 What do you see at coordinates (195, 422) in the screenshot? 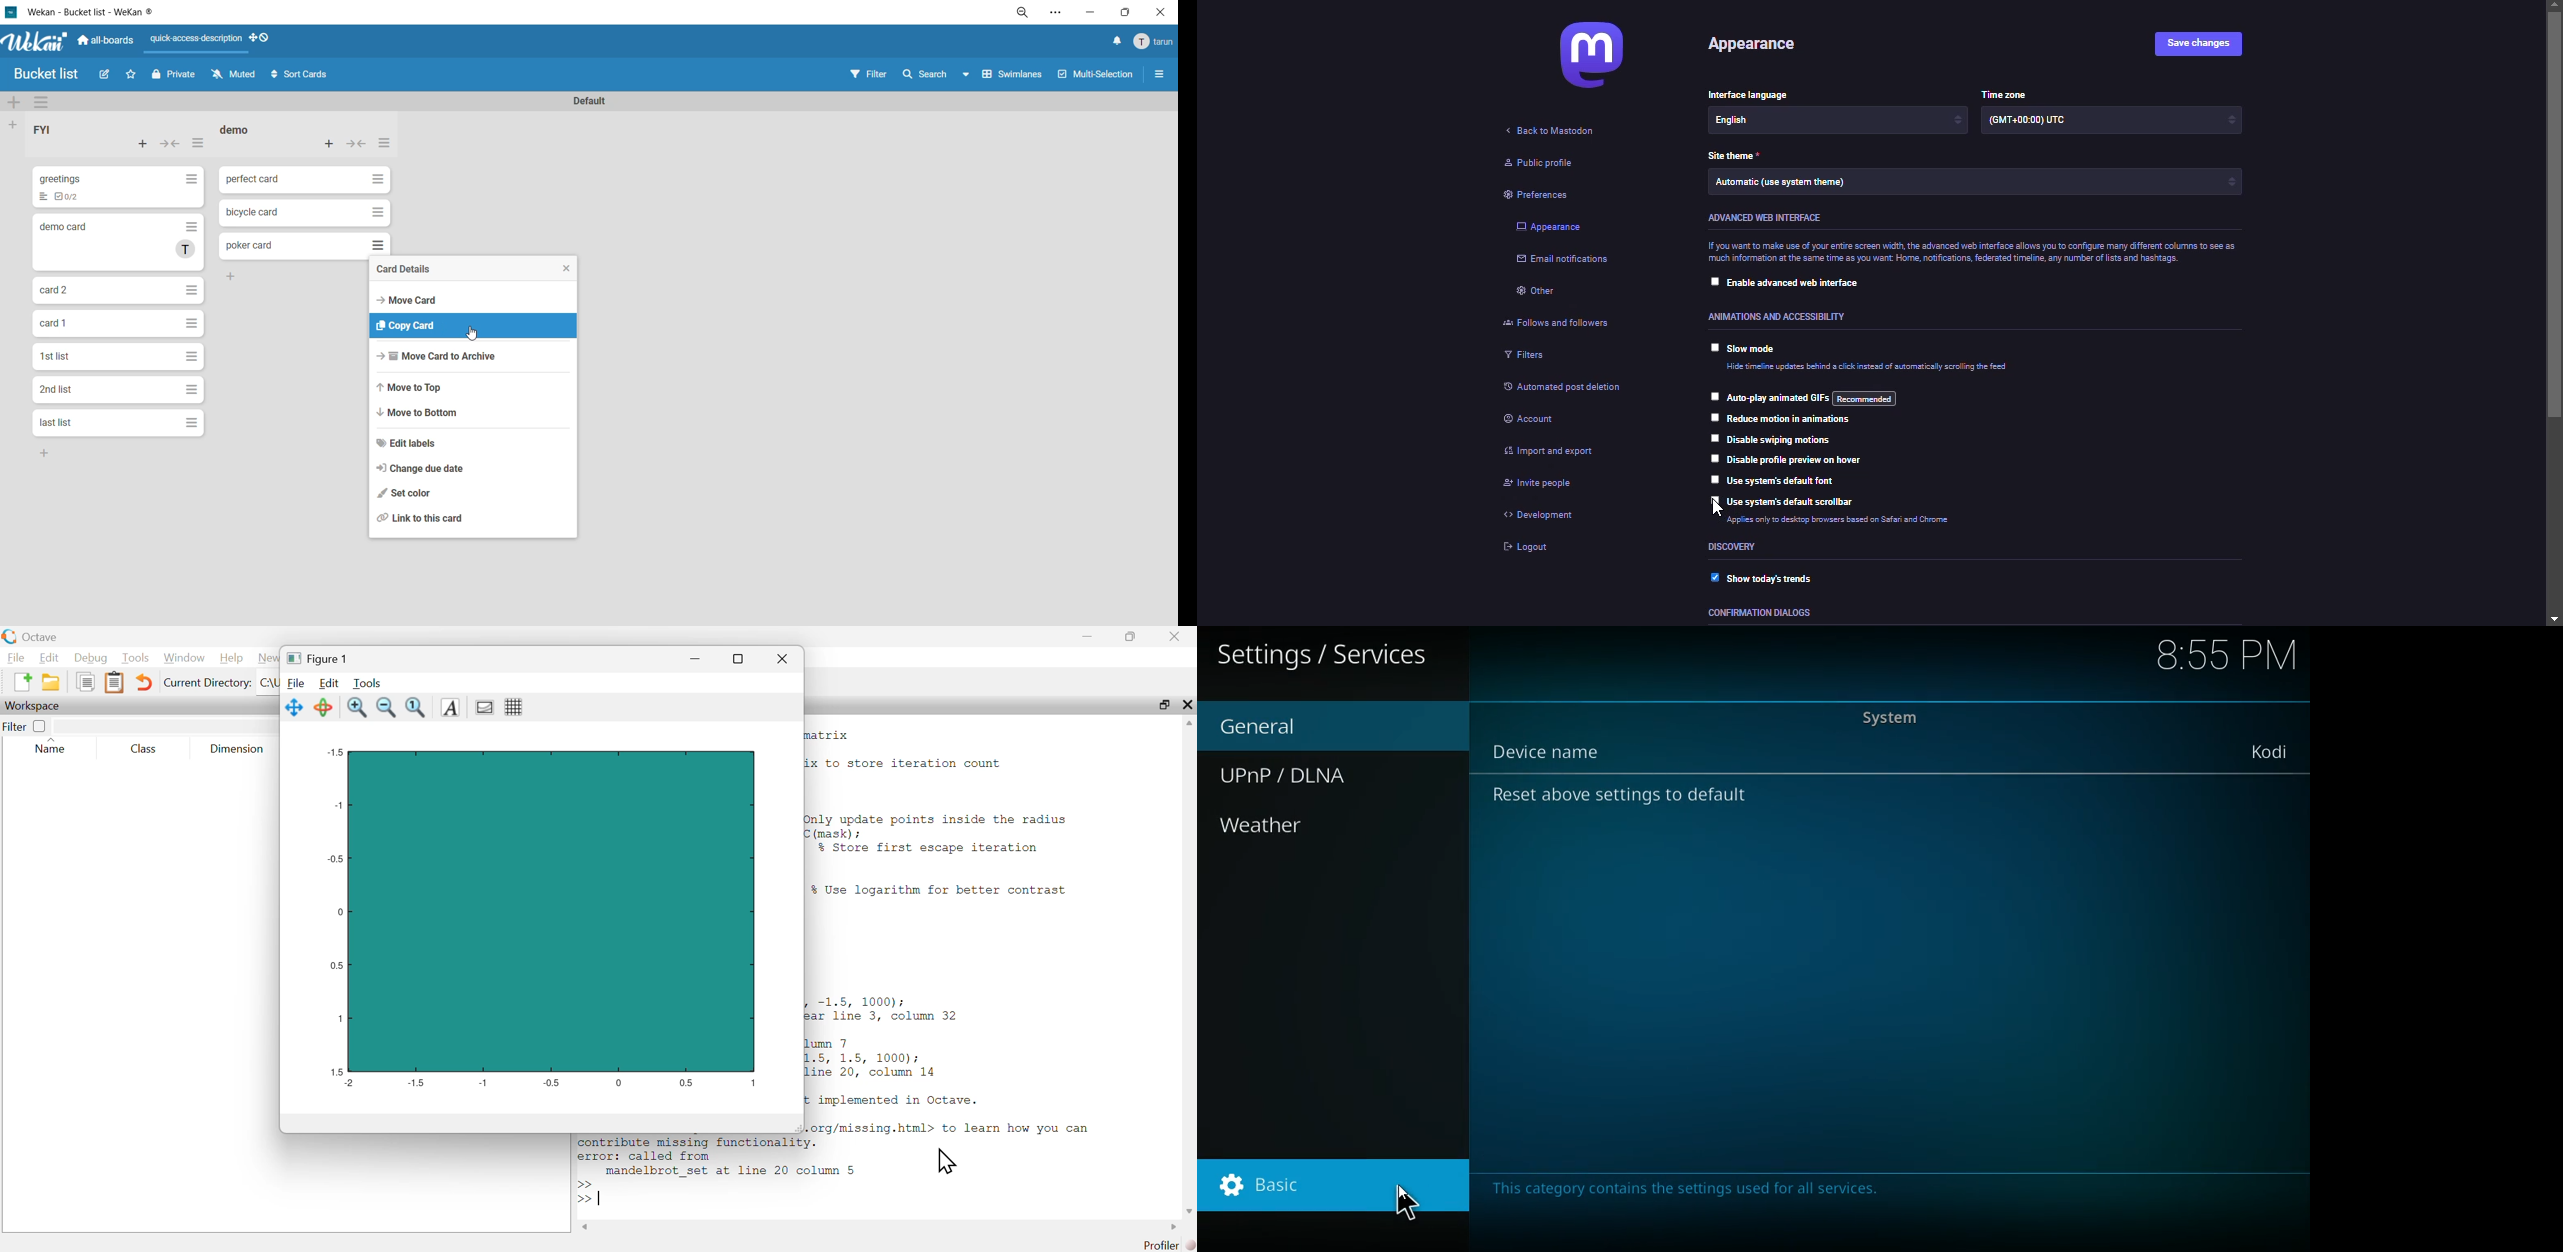
I see `Hamburger` at bounding box center [195, 422].